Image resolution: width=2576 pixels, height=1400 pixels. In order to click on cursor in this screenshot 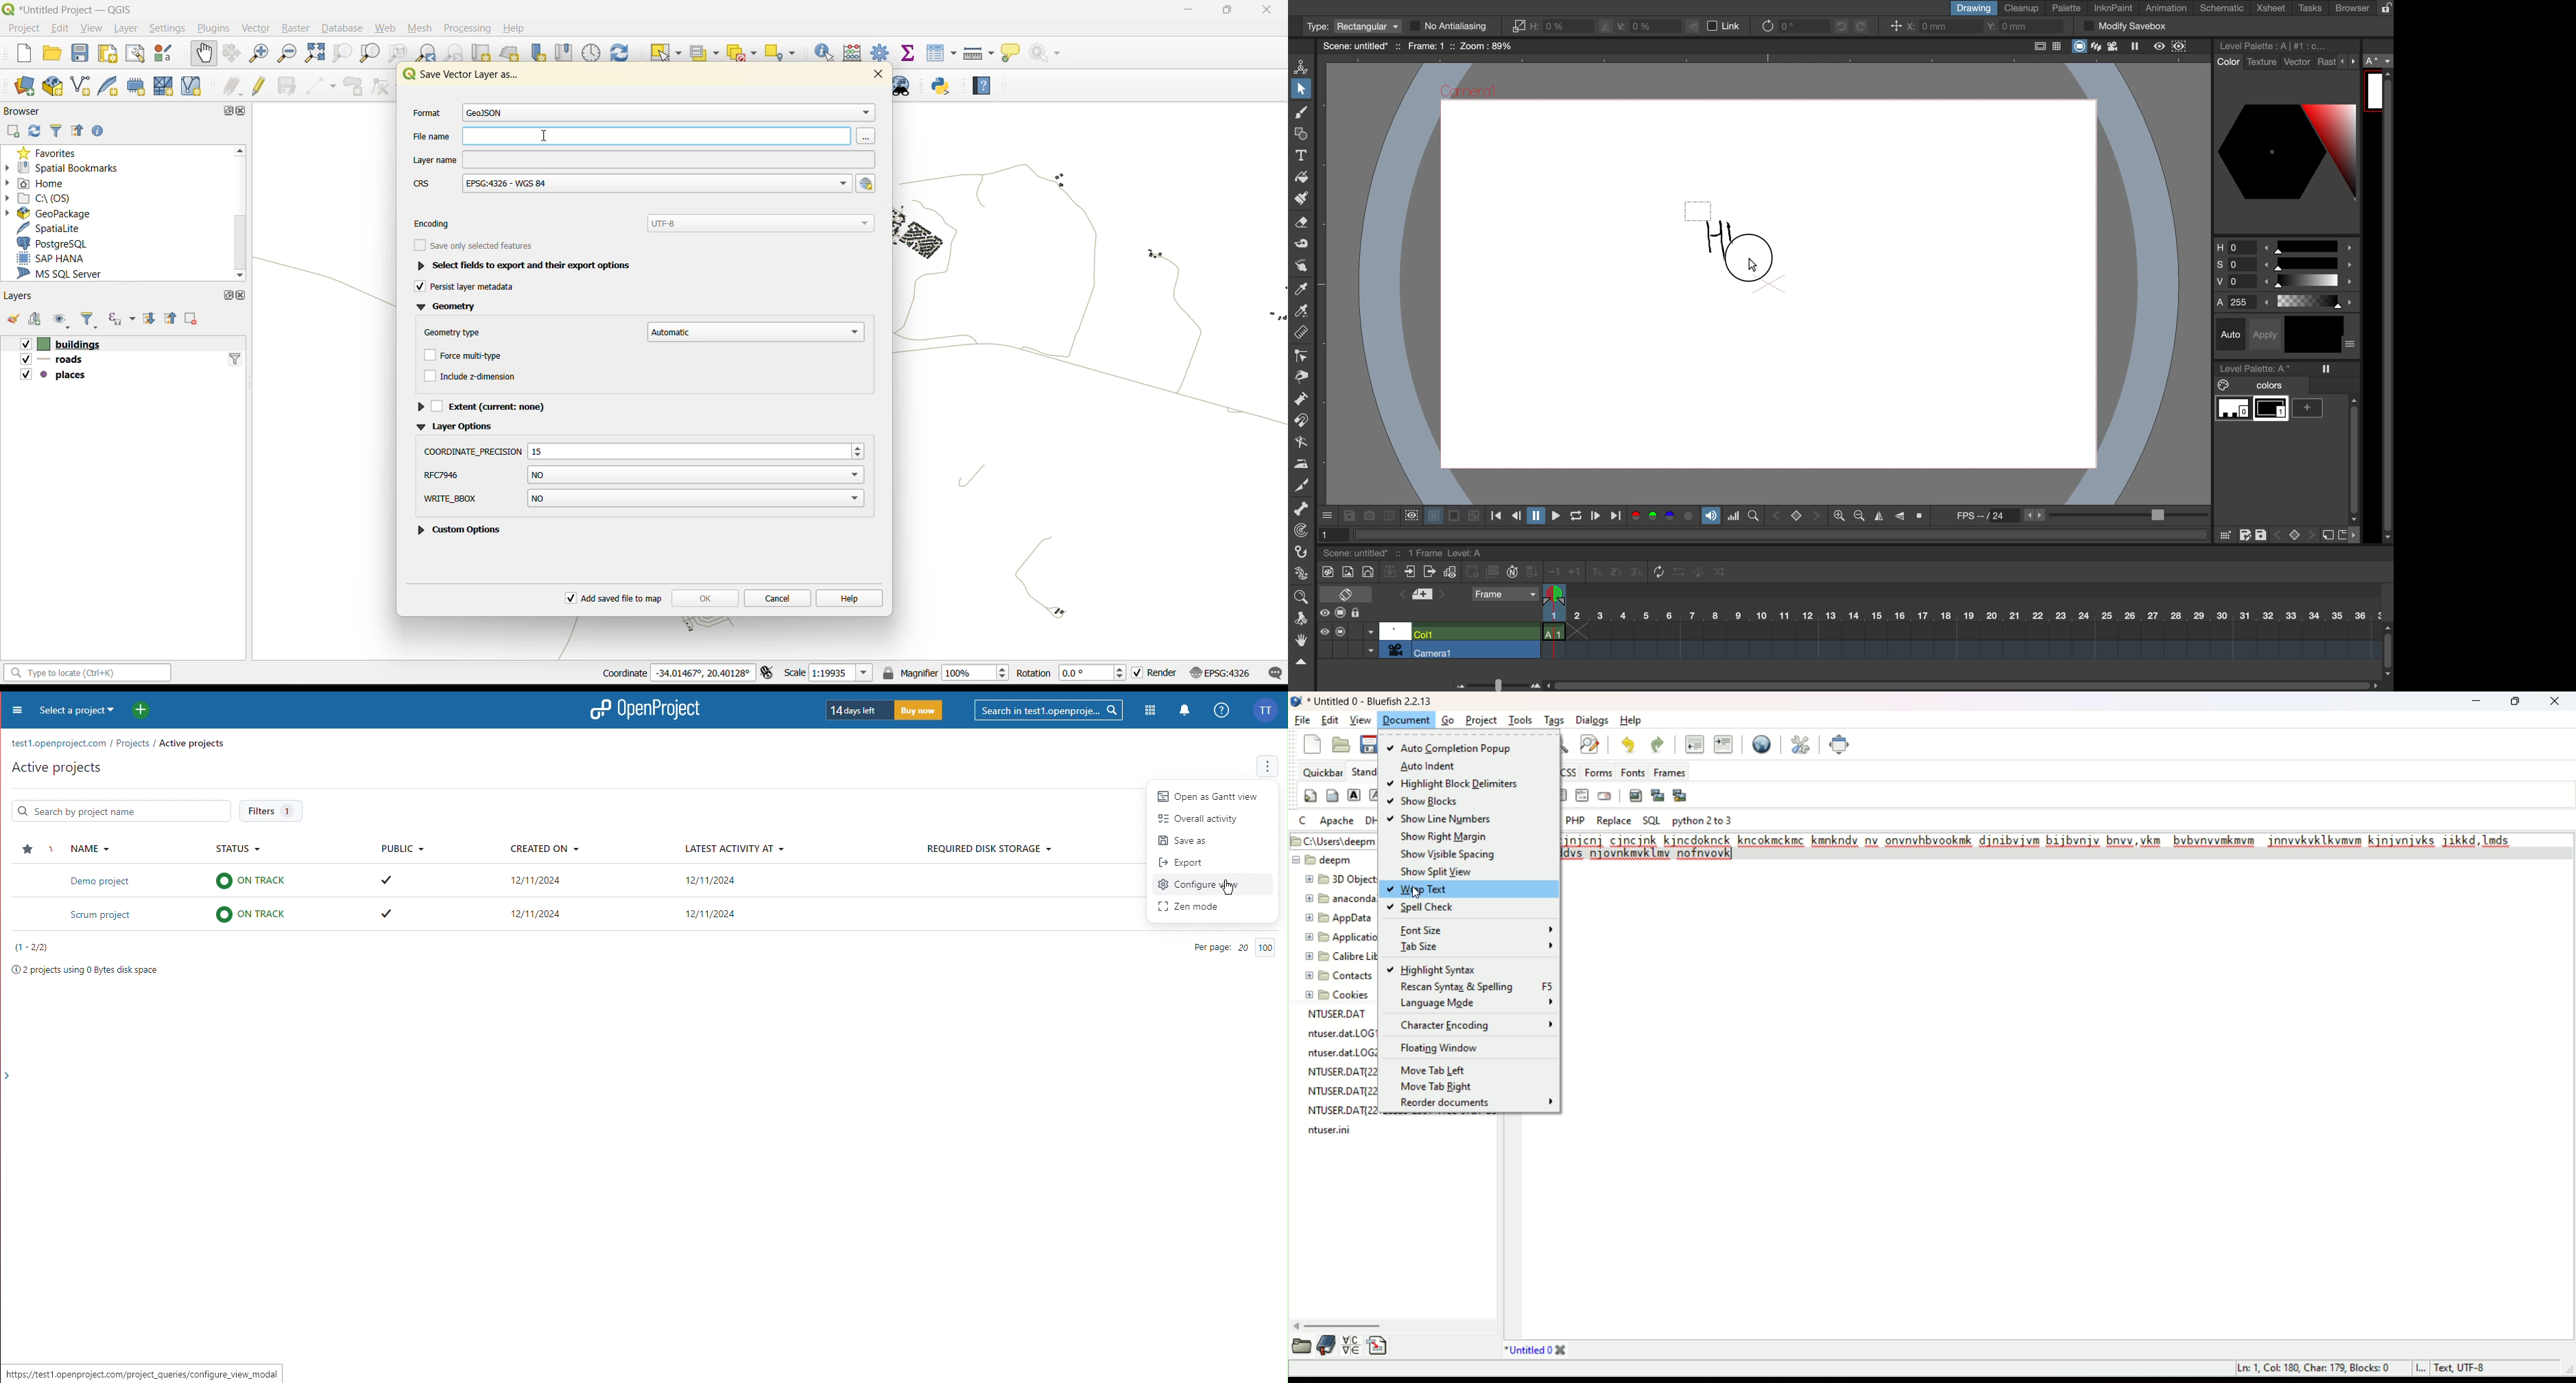, I will do `click(547, 137)`.